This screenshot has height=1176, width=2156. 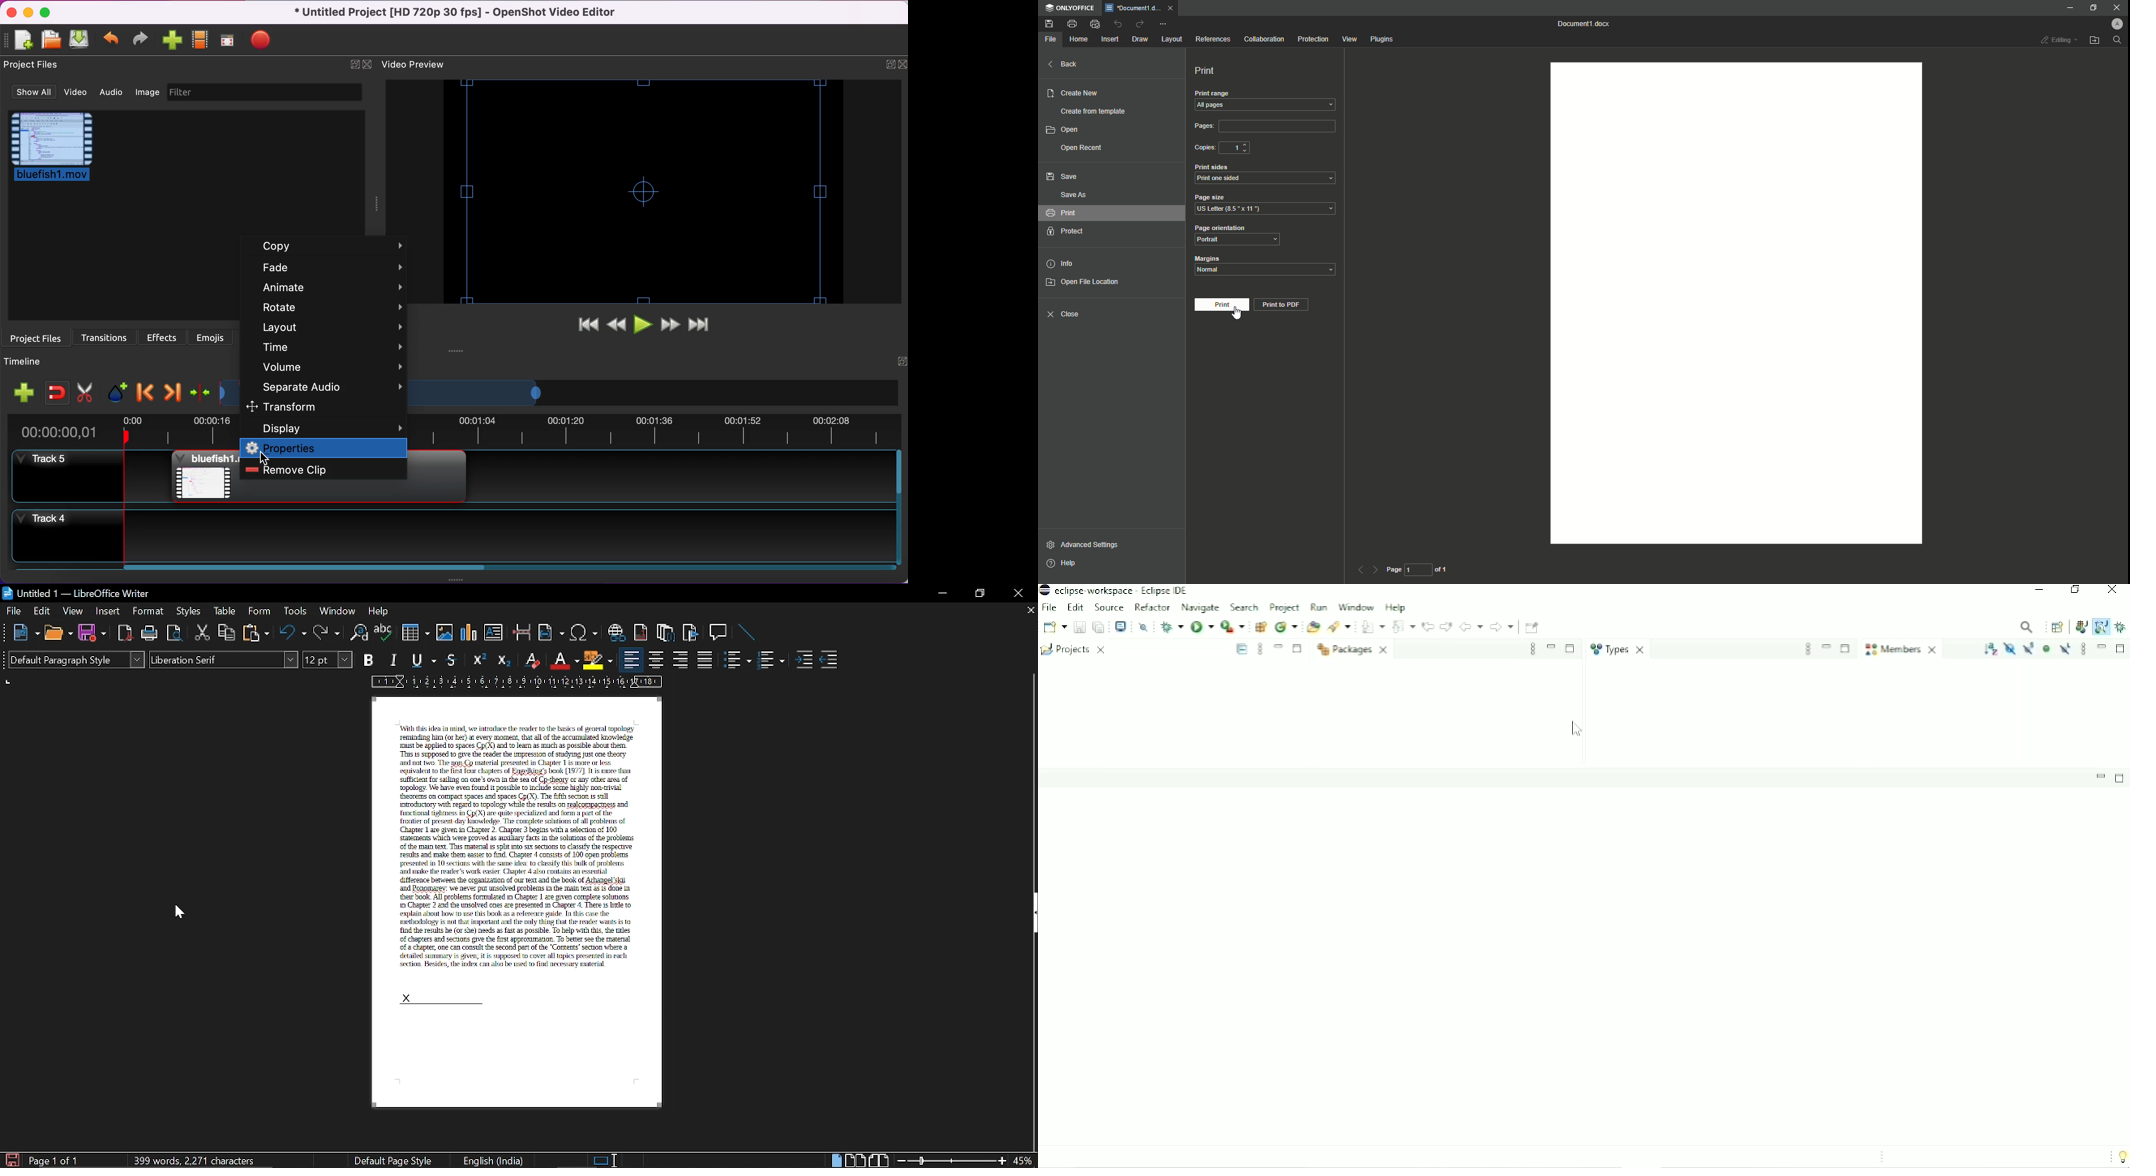 What do you see at coordinates (705, 660) in the screenshot?
I see `justified` at bounding box center [705, 660].